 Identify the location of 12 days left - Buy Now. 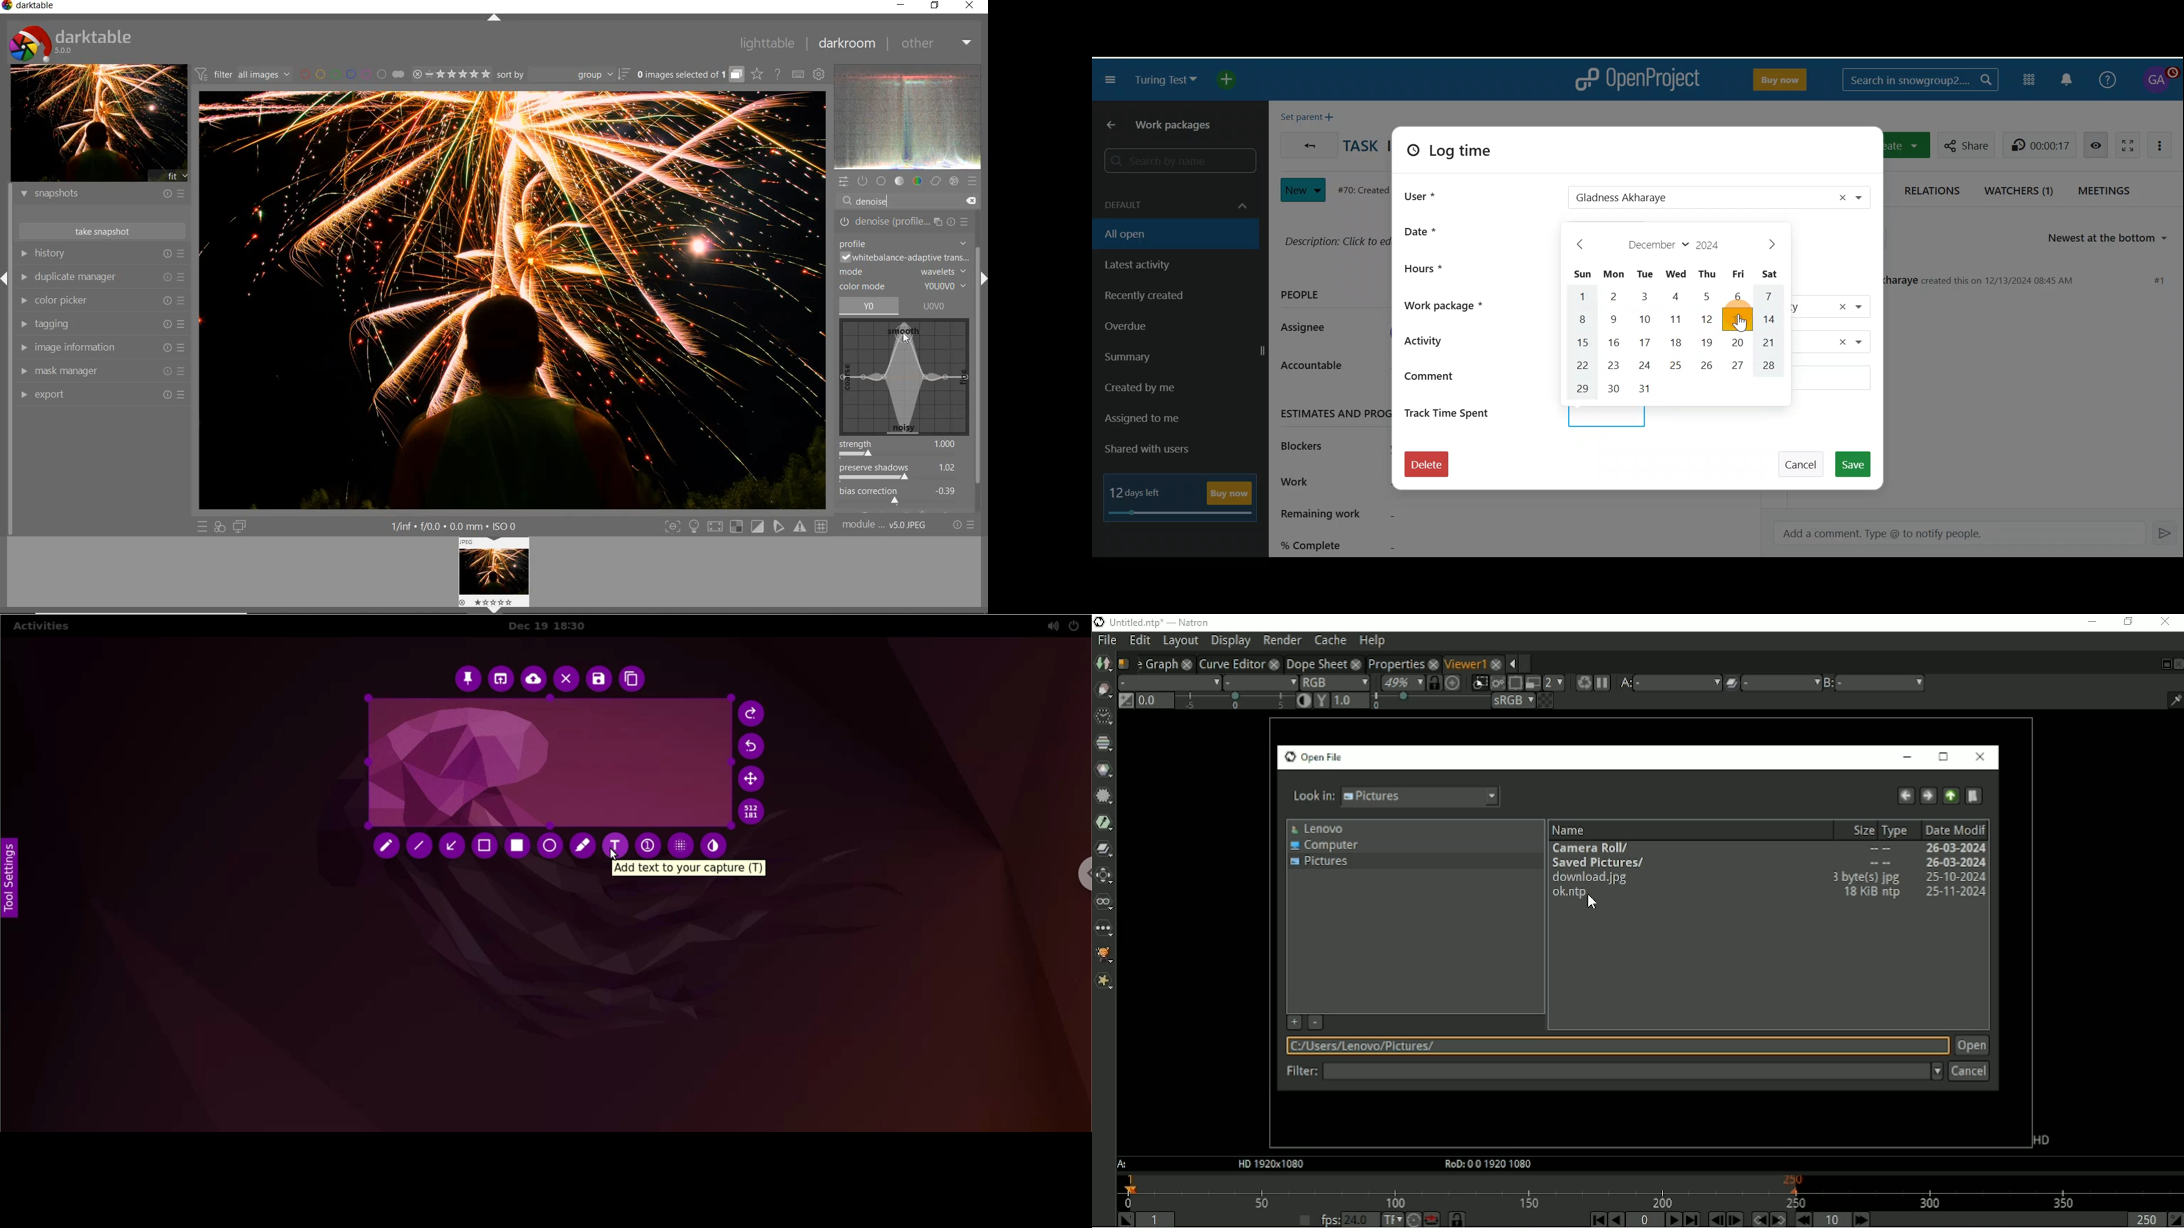
(1184, 495).